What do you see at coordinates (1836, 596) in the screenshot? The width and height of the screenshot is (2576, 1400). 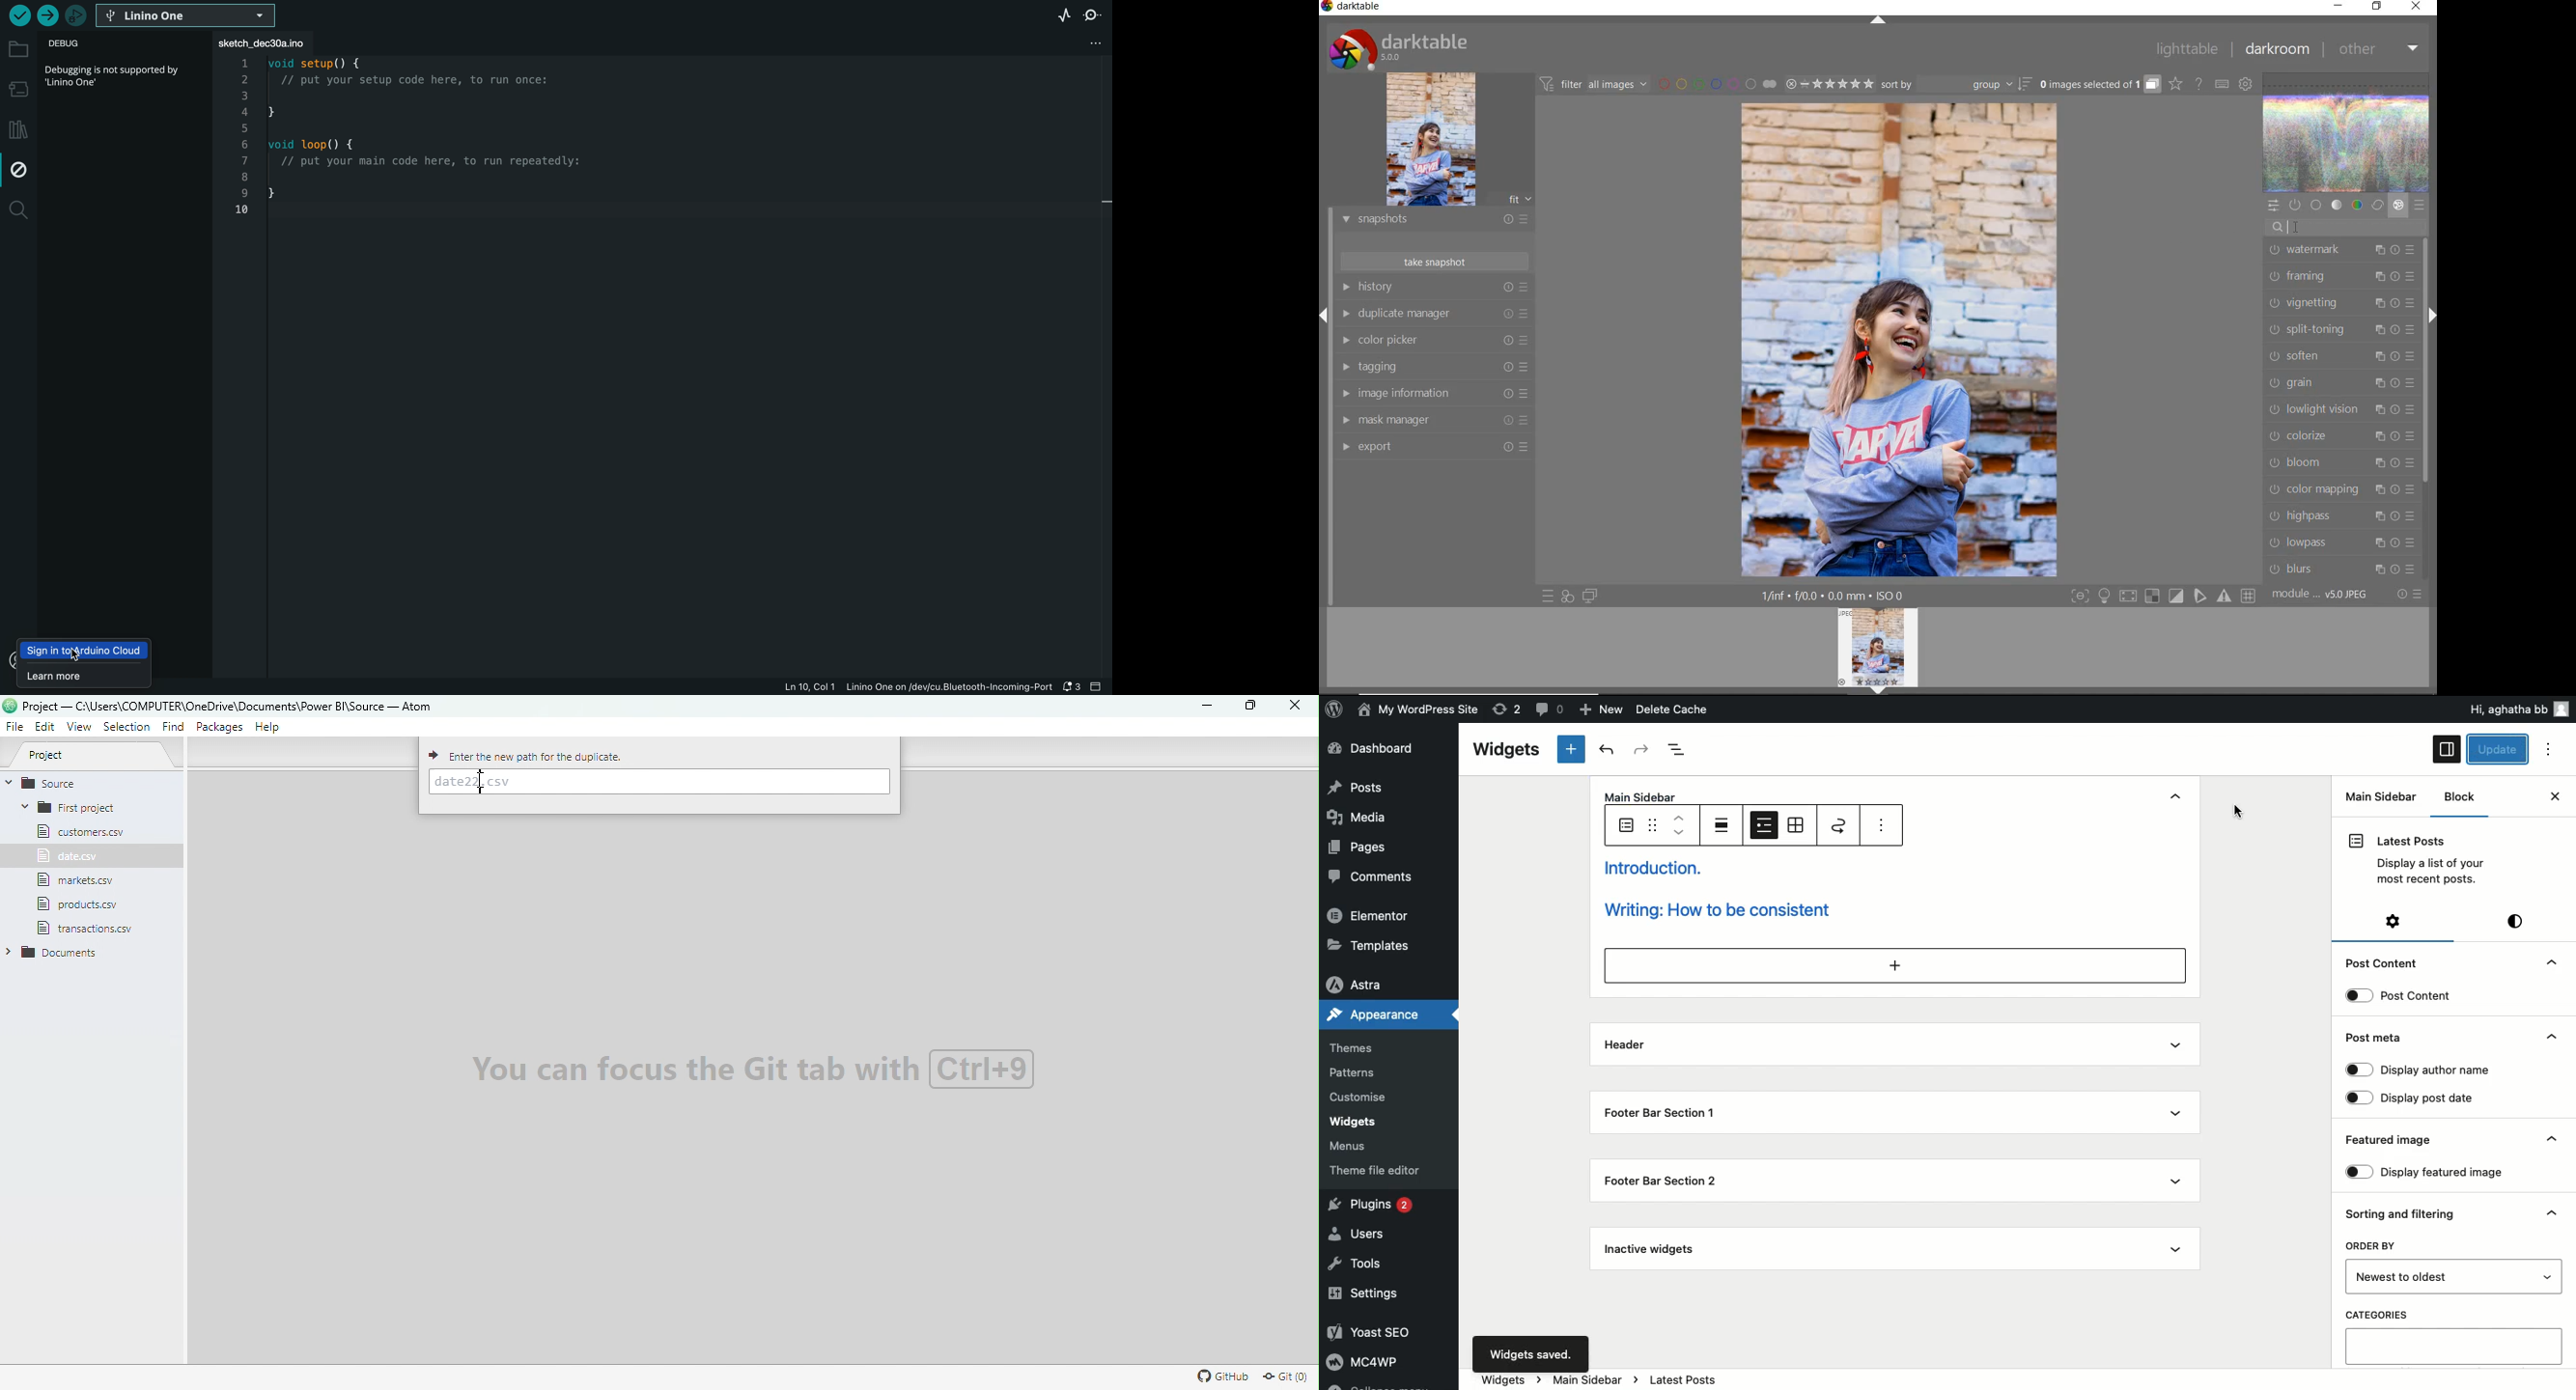 I see `1/inf*f/0.0 mm*ISO 0` at bounding box center [1836, 596].